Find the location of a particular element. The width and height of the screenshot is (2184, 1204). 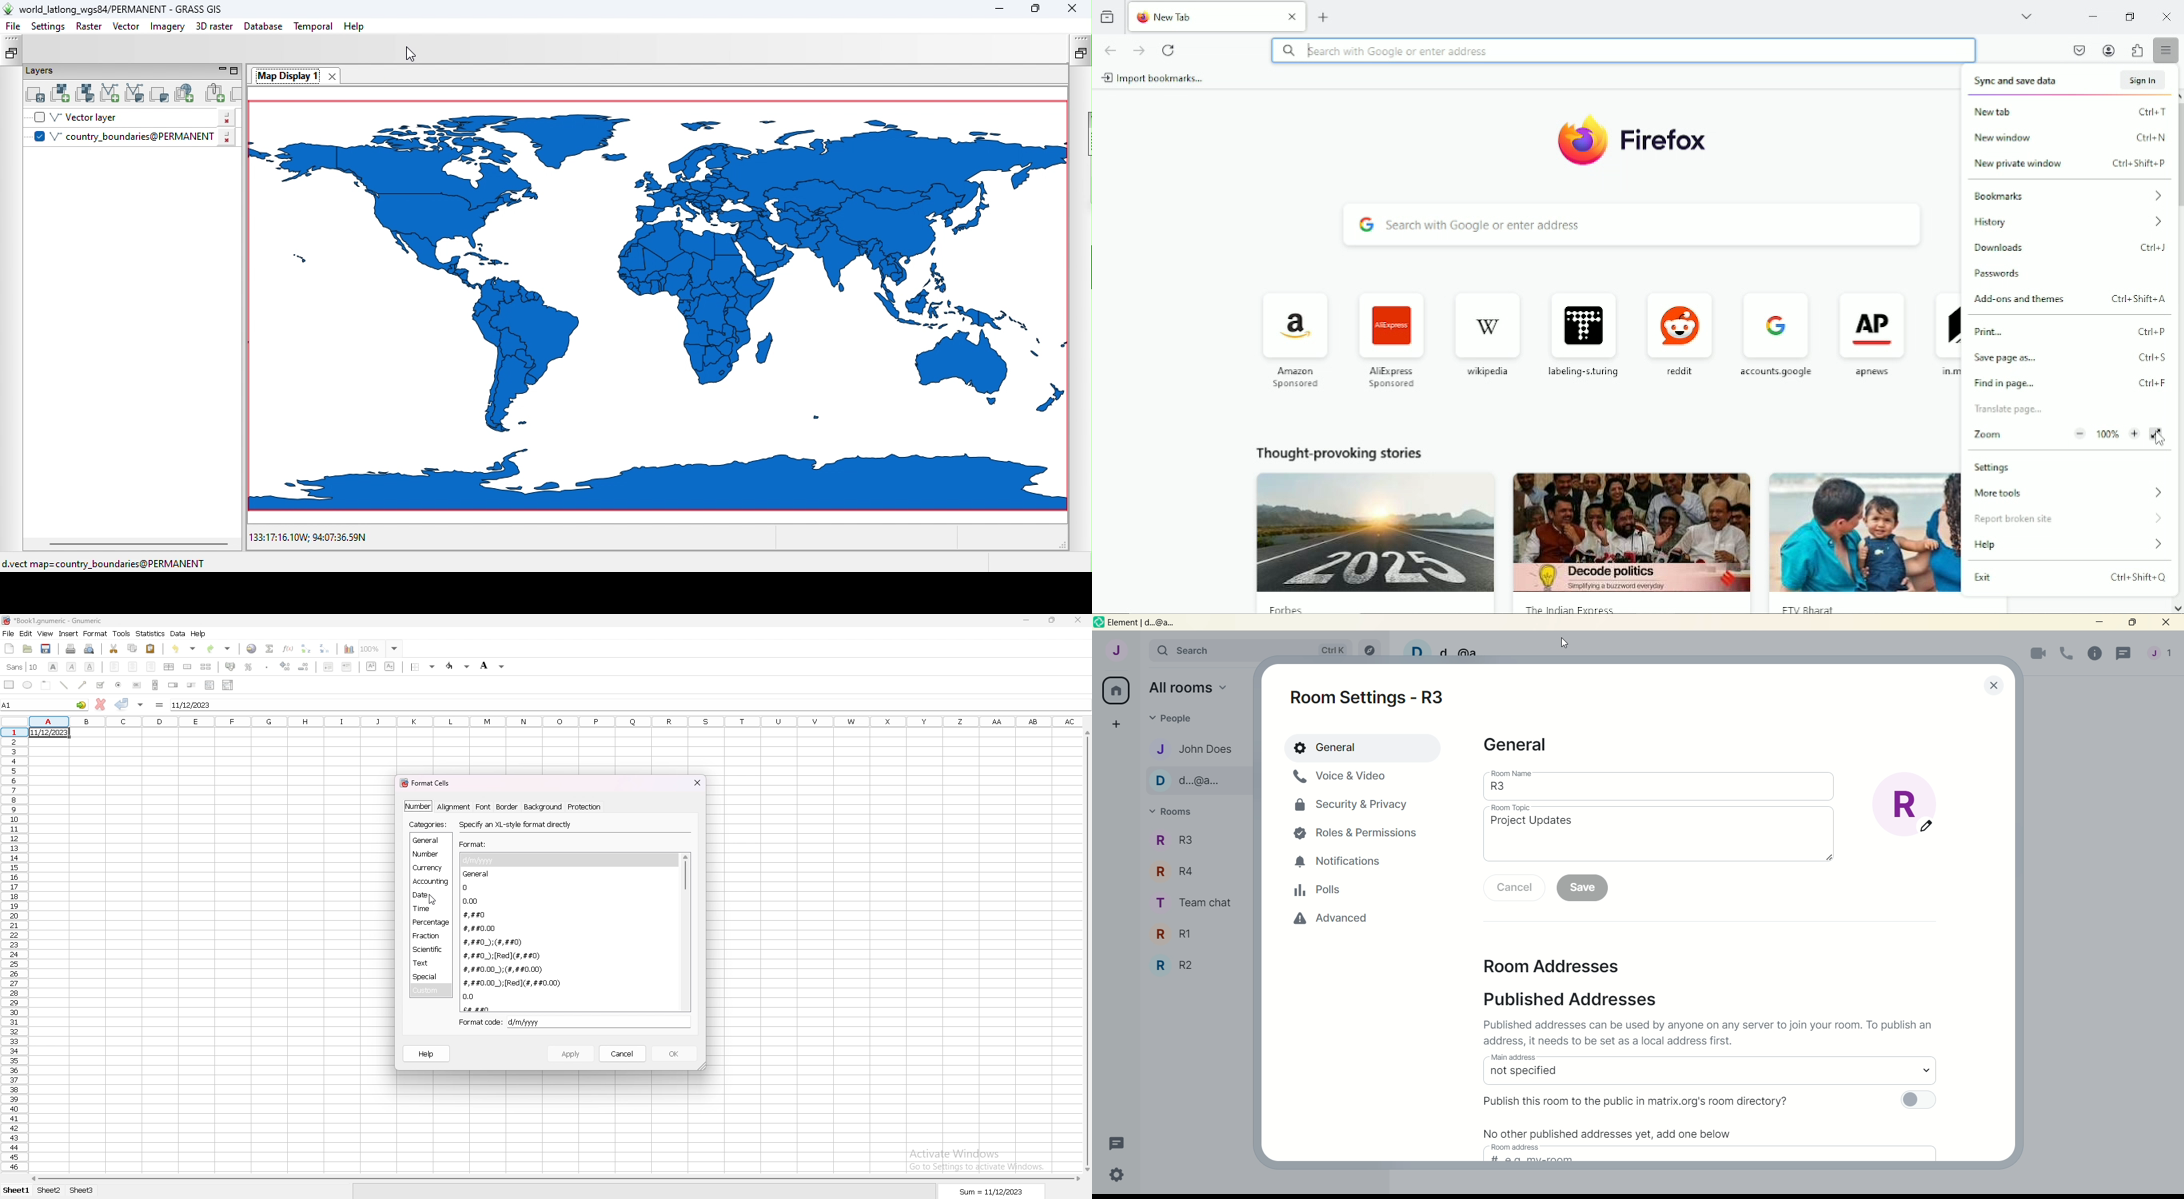

R2 is located at coordinates (1196, 963).